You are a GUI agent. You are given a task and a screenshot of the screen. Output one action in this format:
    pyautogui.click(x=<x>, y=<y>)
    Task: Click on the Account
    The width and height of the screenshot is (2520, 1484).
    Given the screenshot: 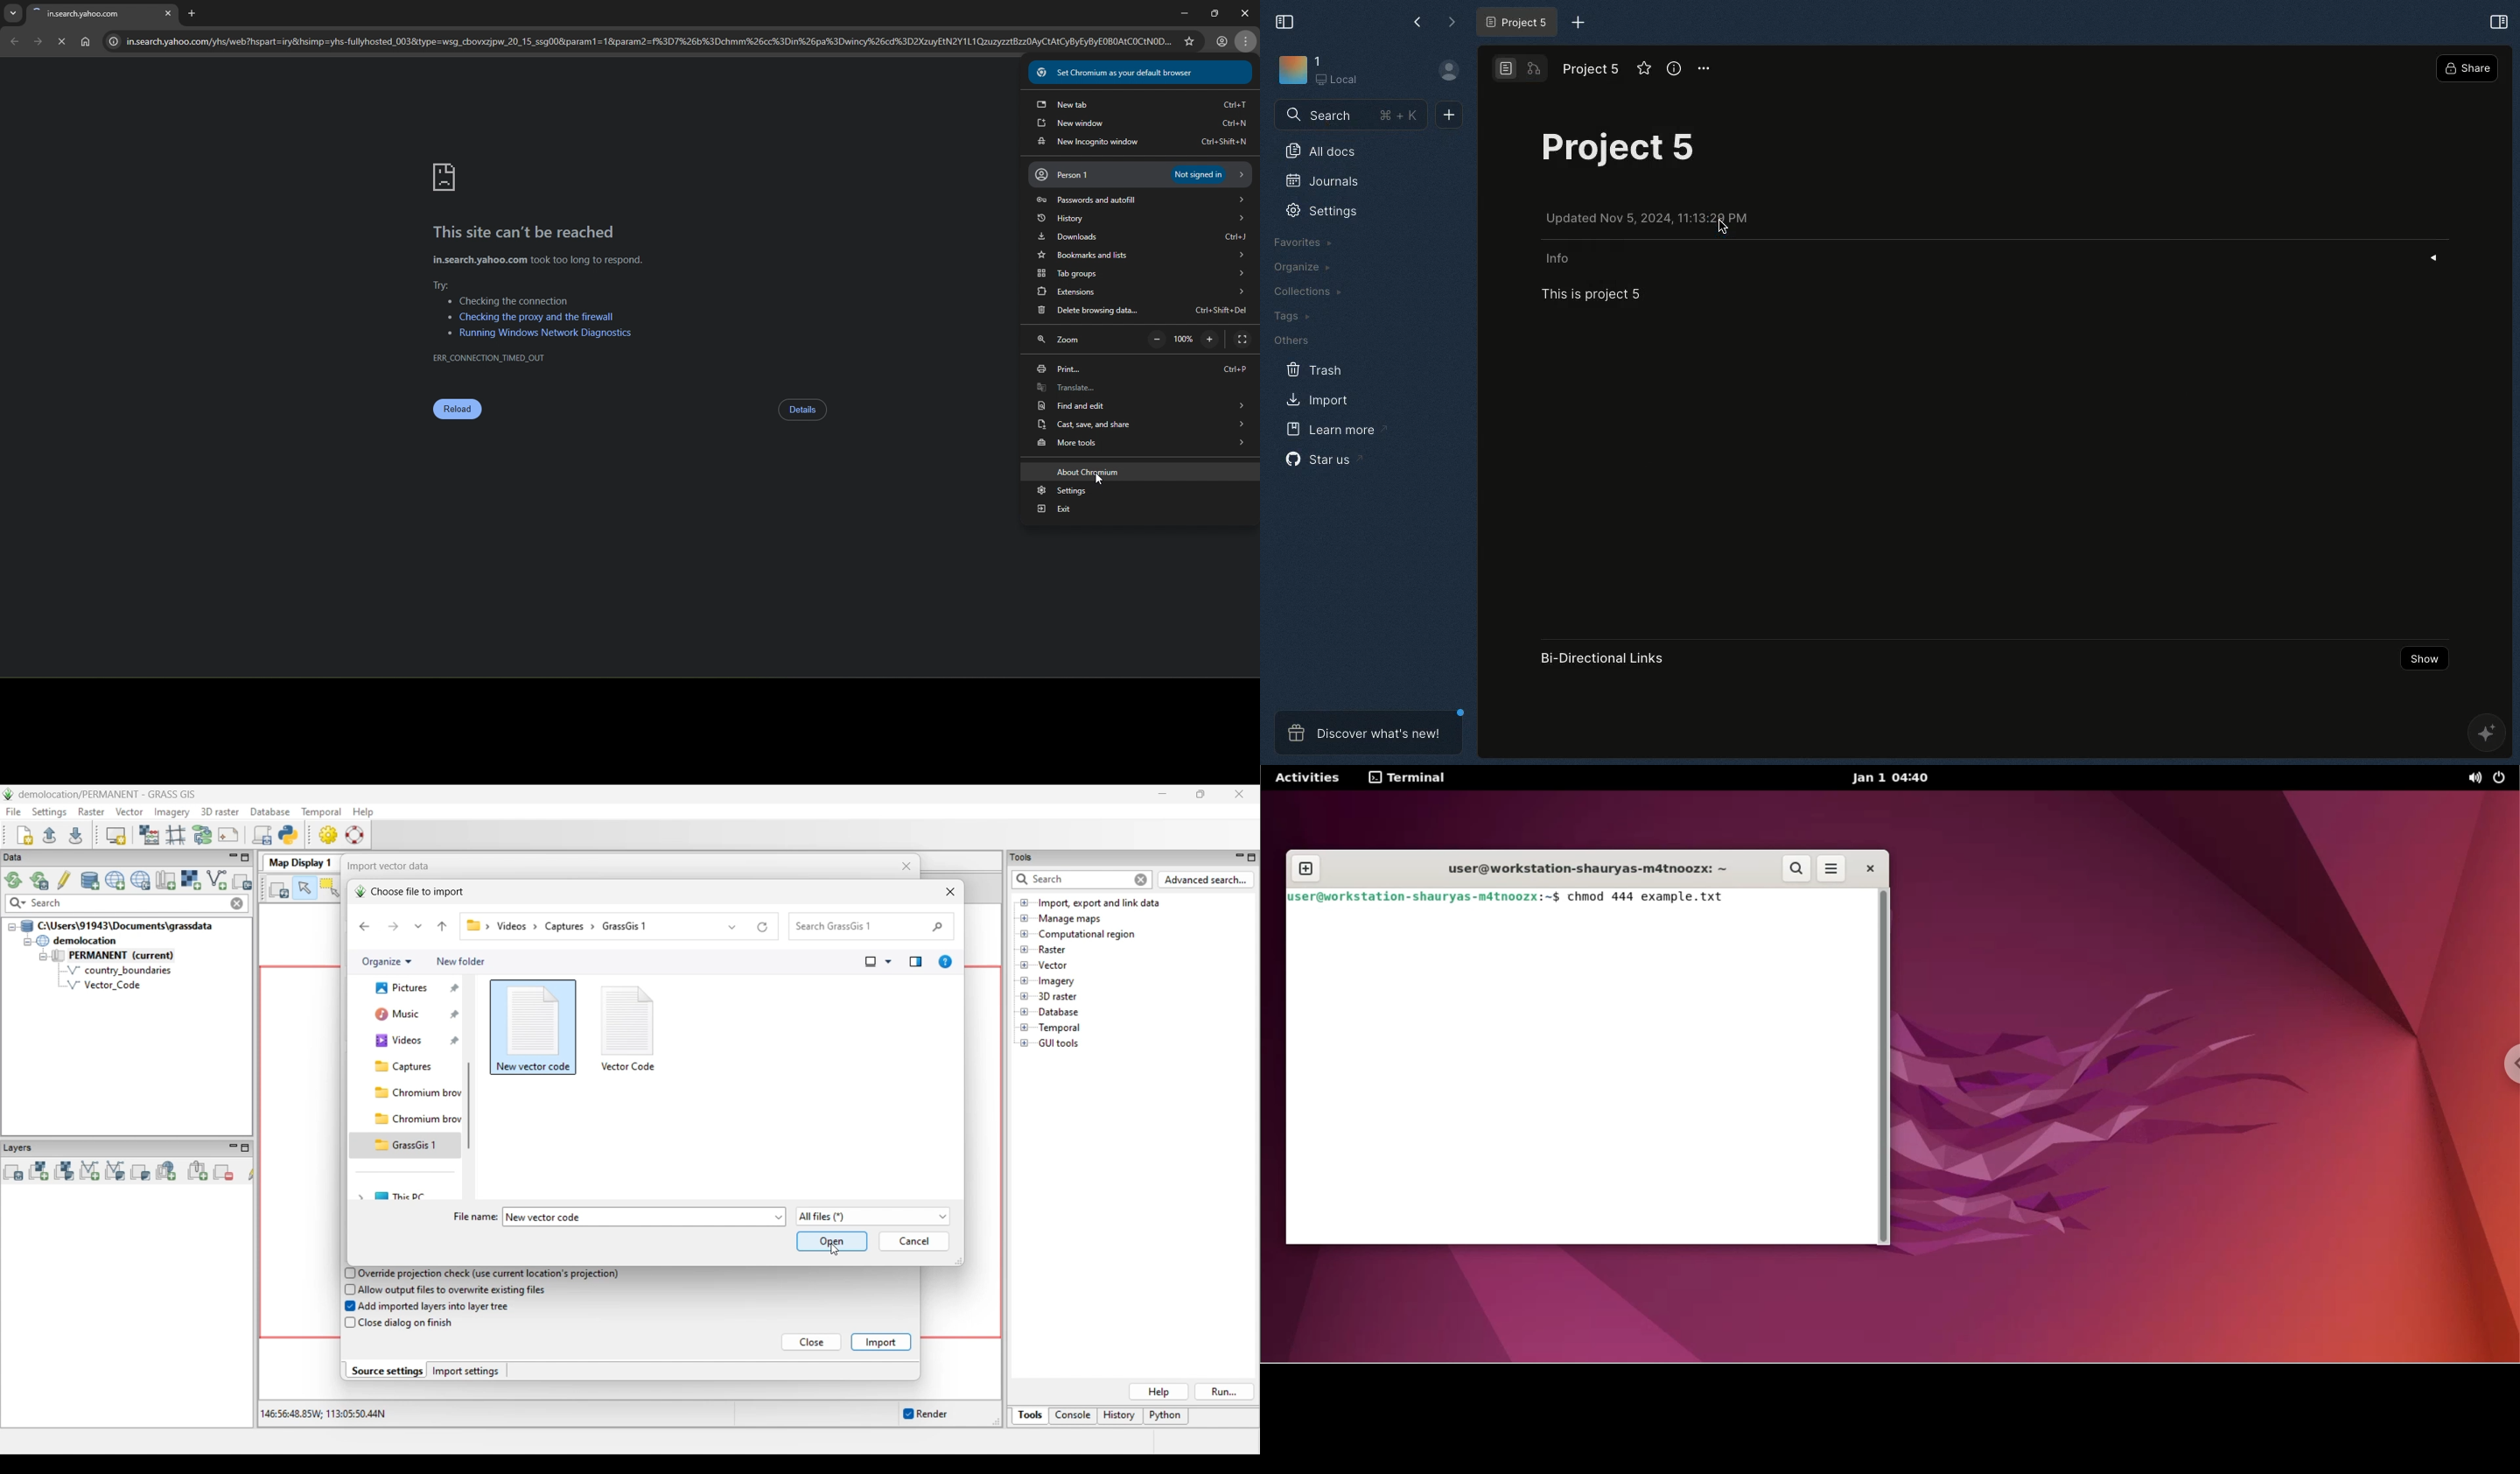 What is the action you would take?
    pyautogui.click(x=1222, y=41)
    